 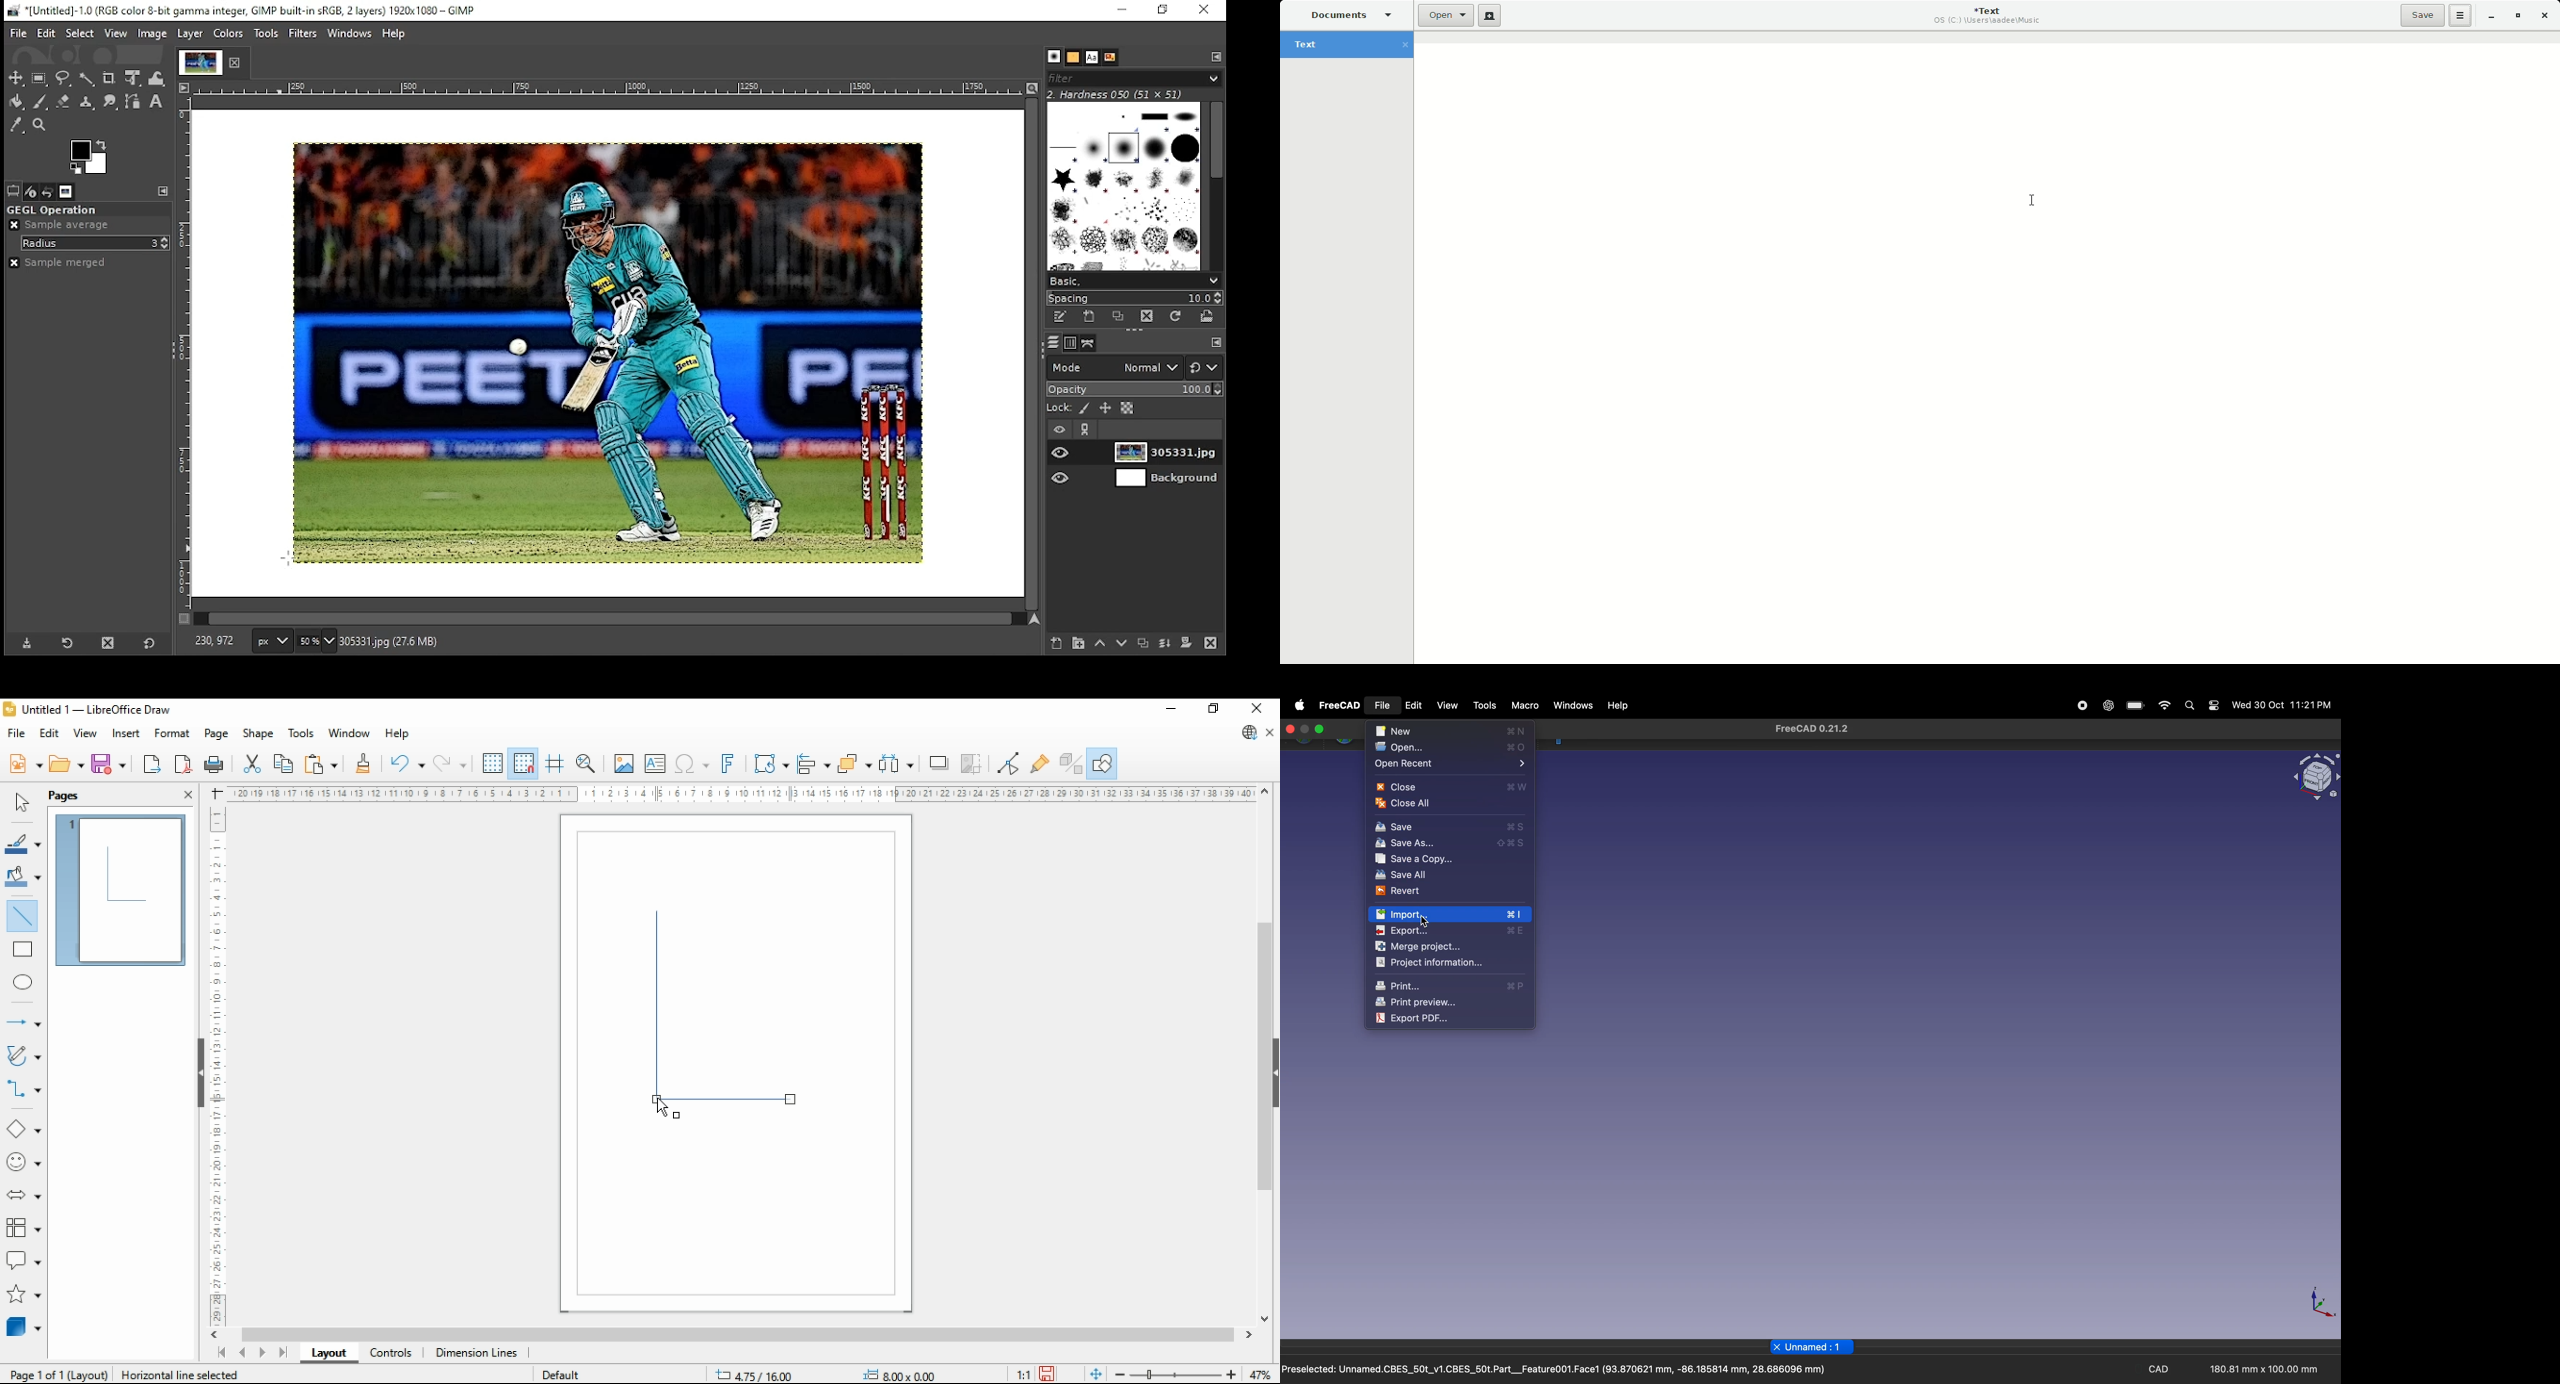 I want to click on wifi, so click(x=2164, y=707).